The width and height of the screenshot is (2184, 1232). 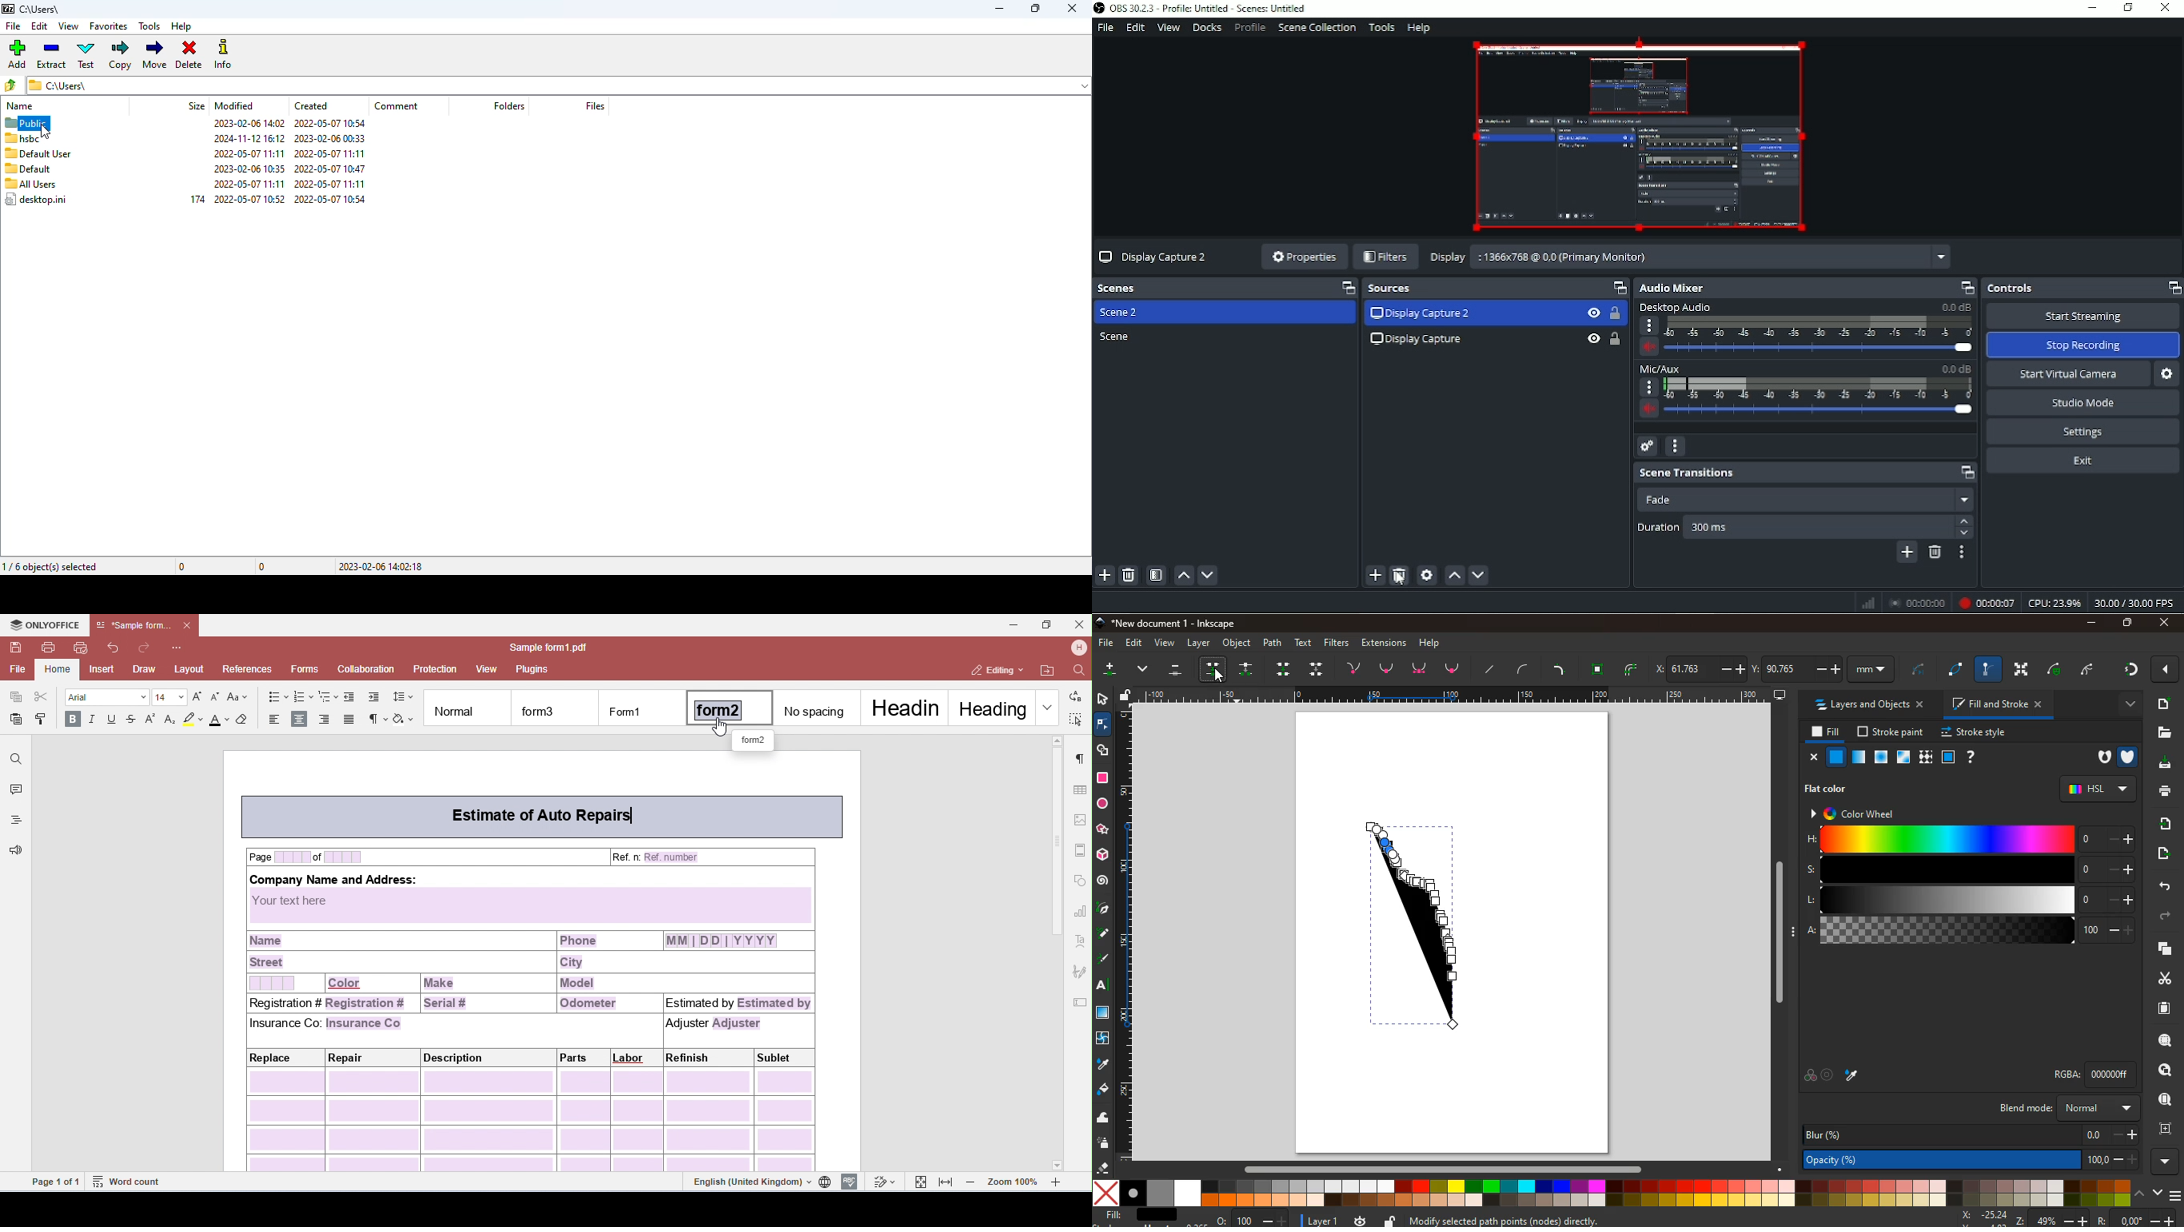 What do you see at coordinates (1374, 575) in the screenshot?
I see `Add source` at bounding box center [1374, 575].